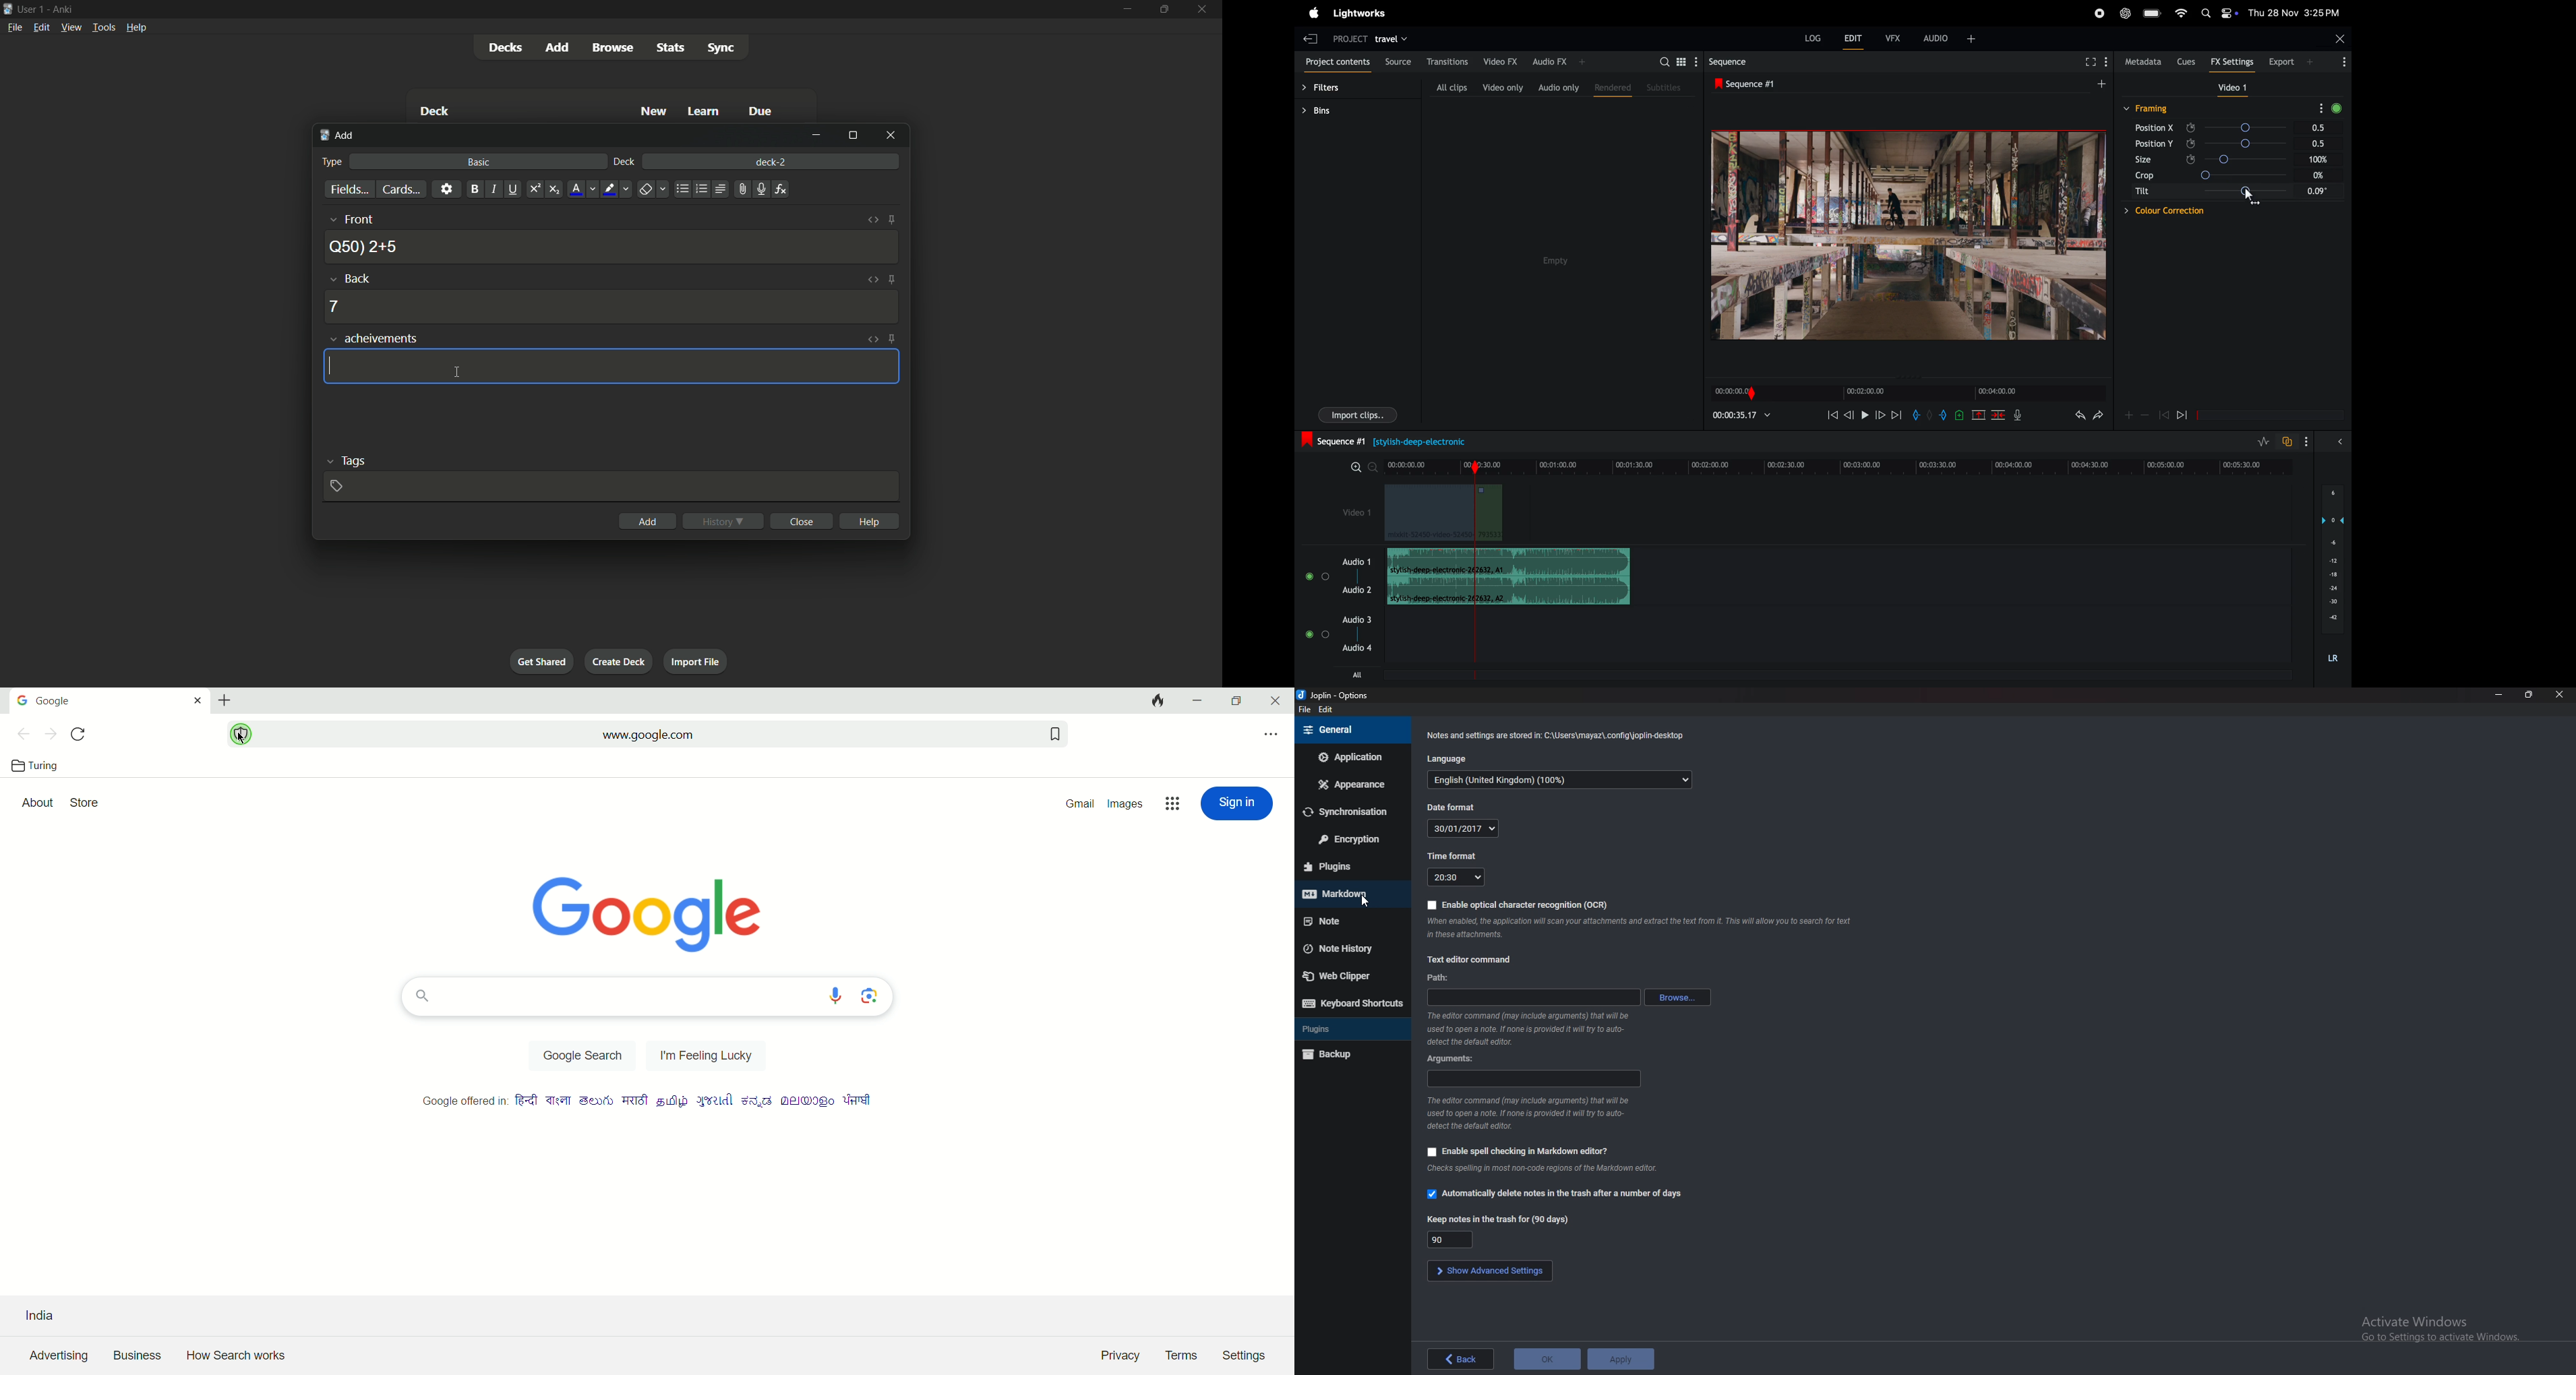  Describe the element at coordinates (337, 136) in the screenshot. I see `add` at that location.